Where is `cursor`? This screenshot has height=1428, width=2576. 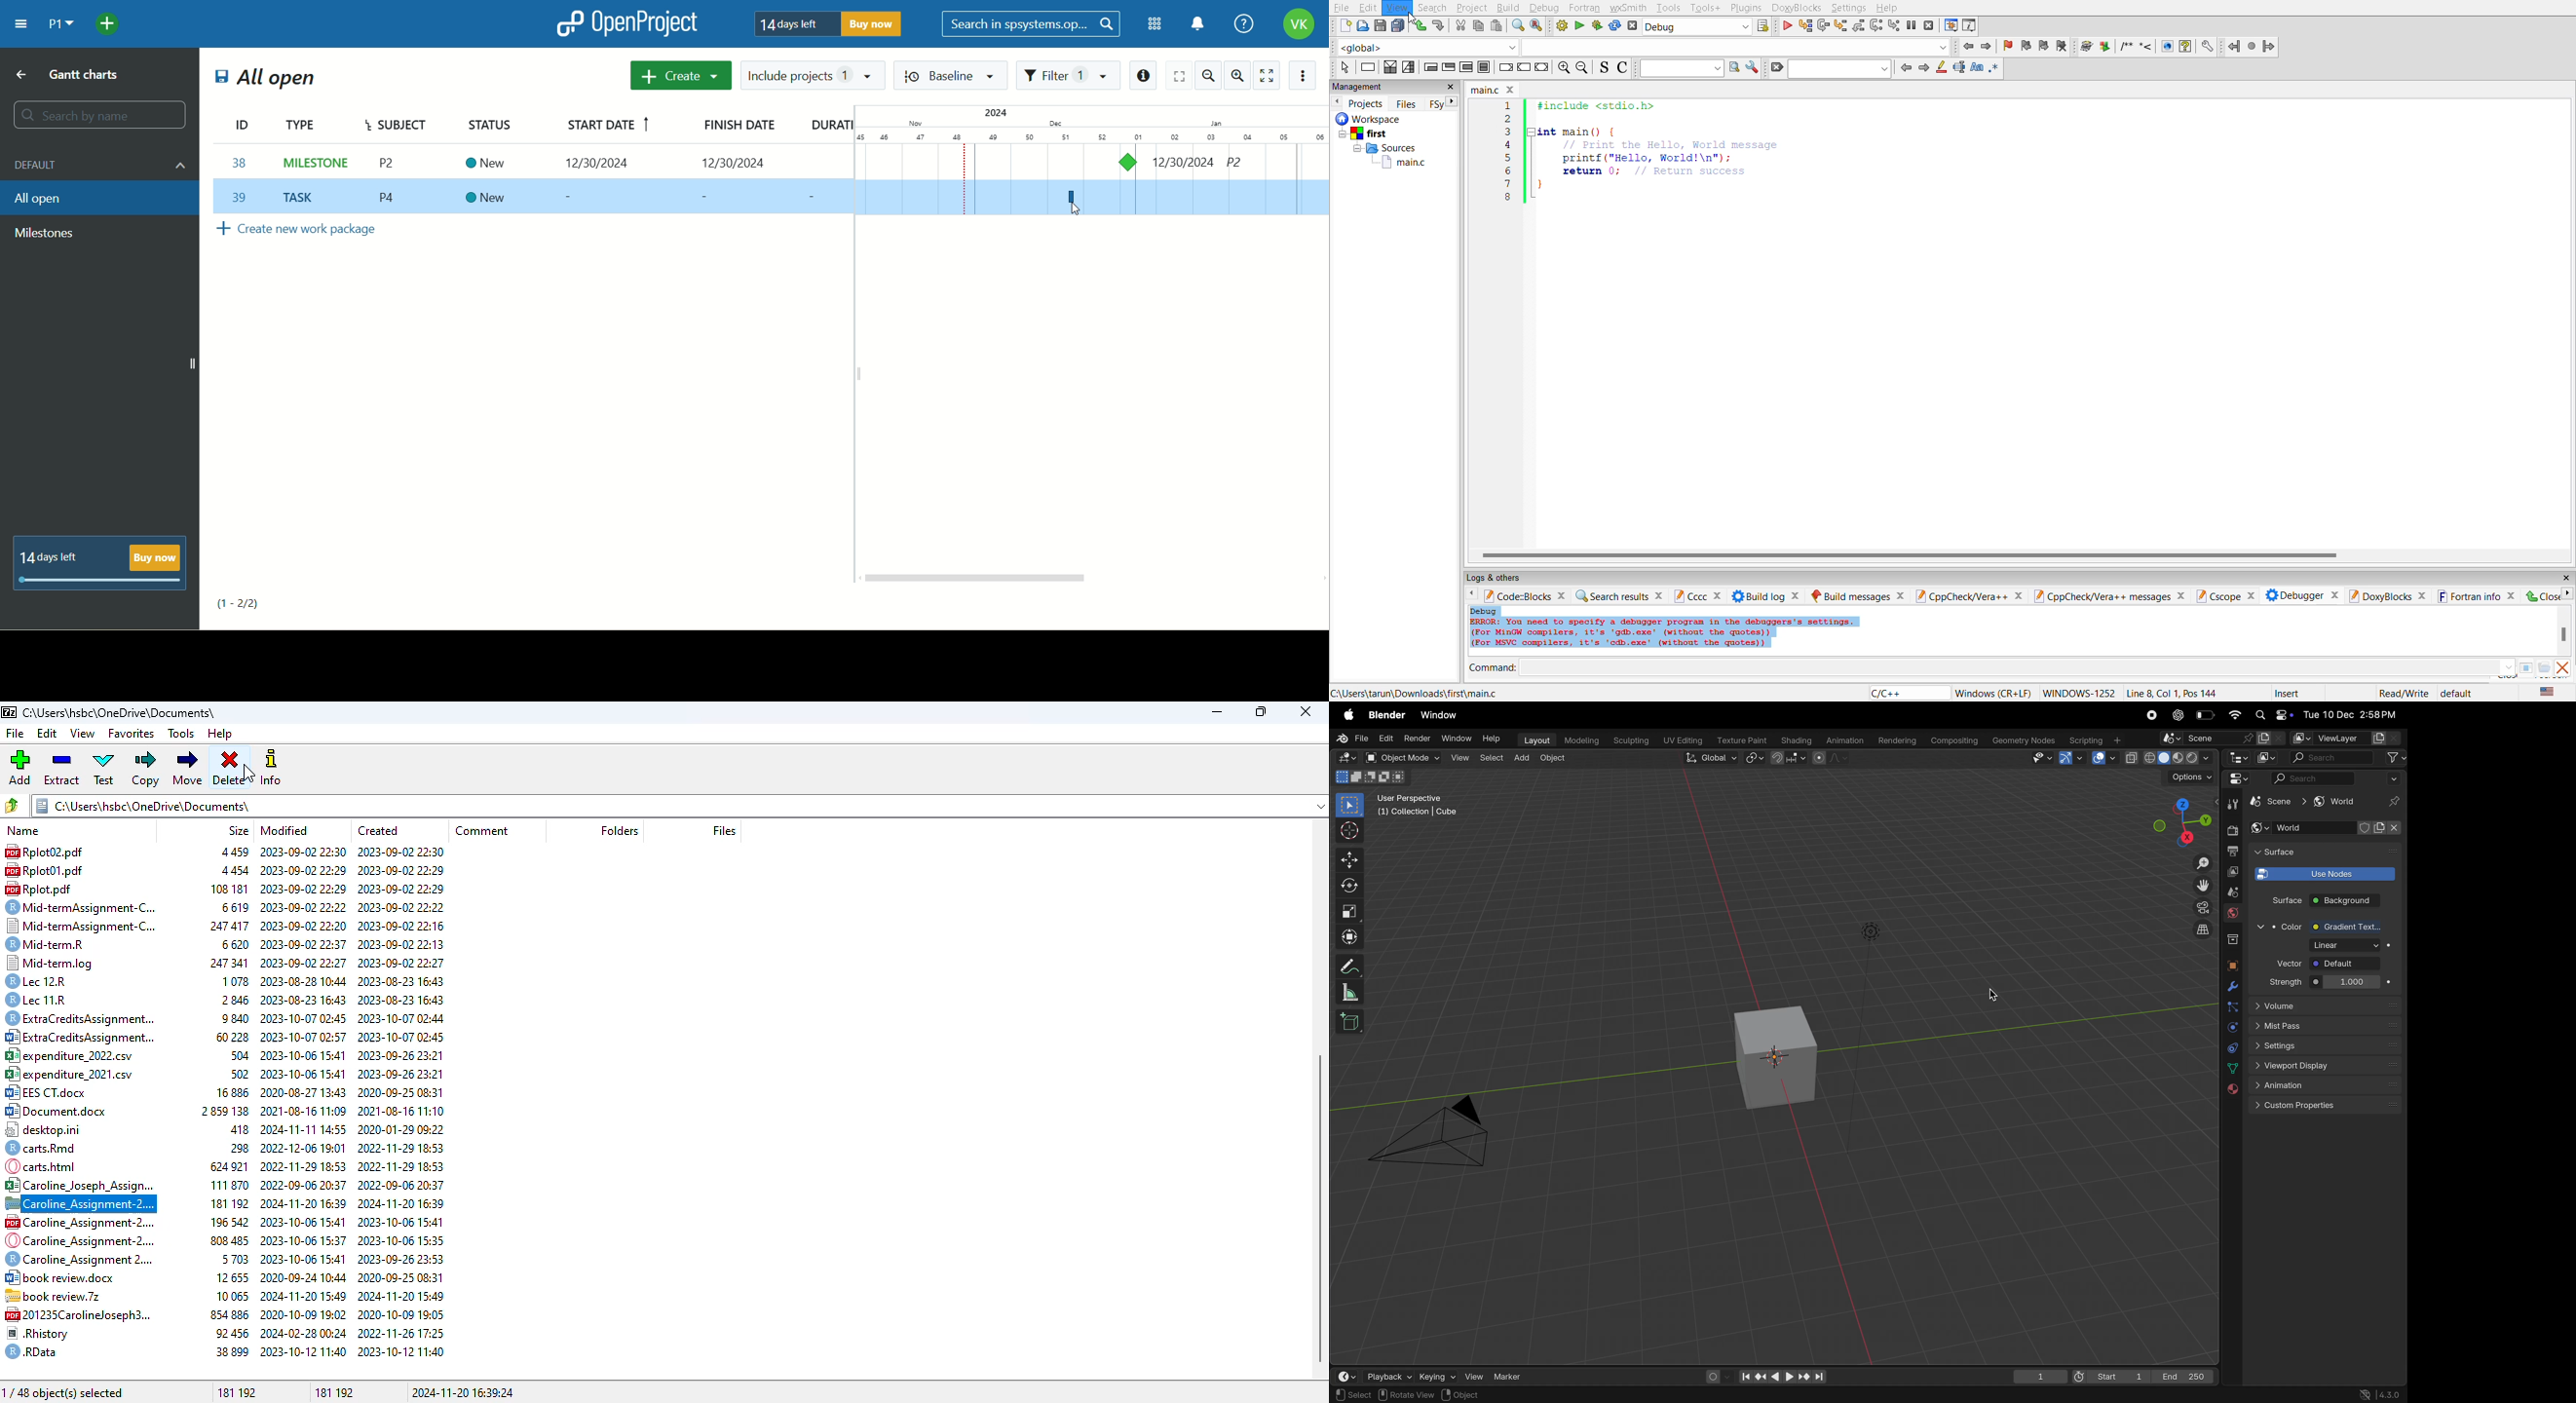
cursor is located at coordinates (1409, 16).